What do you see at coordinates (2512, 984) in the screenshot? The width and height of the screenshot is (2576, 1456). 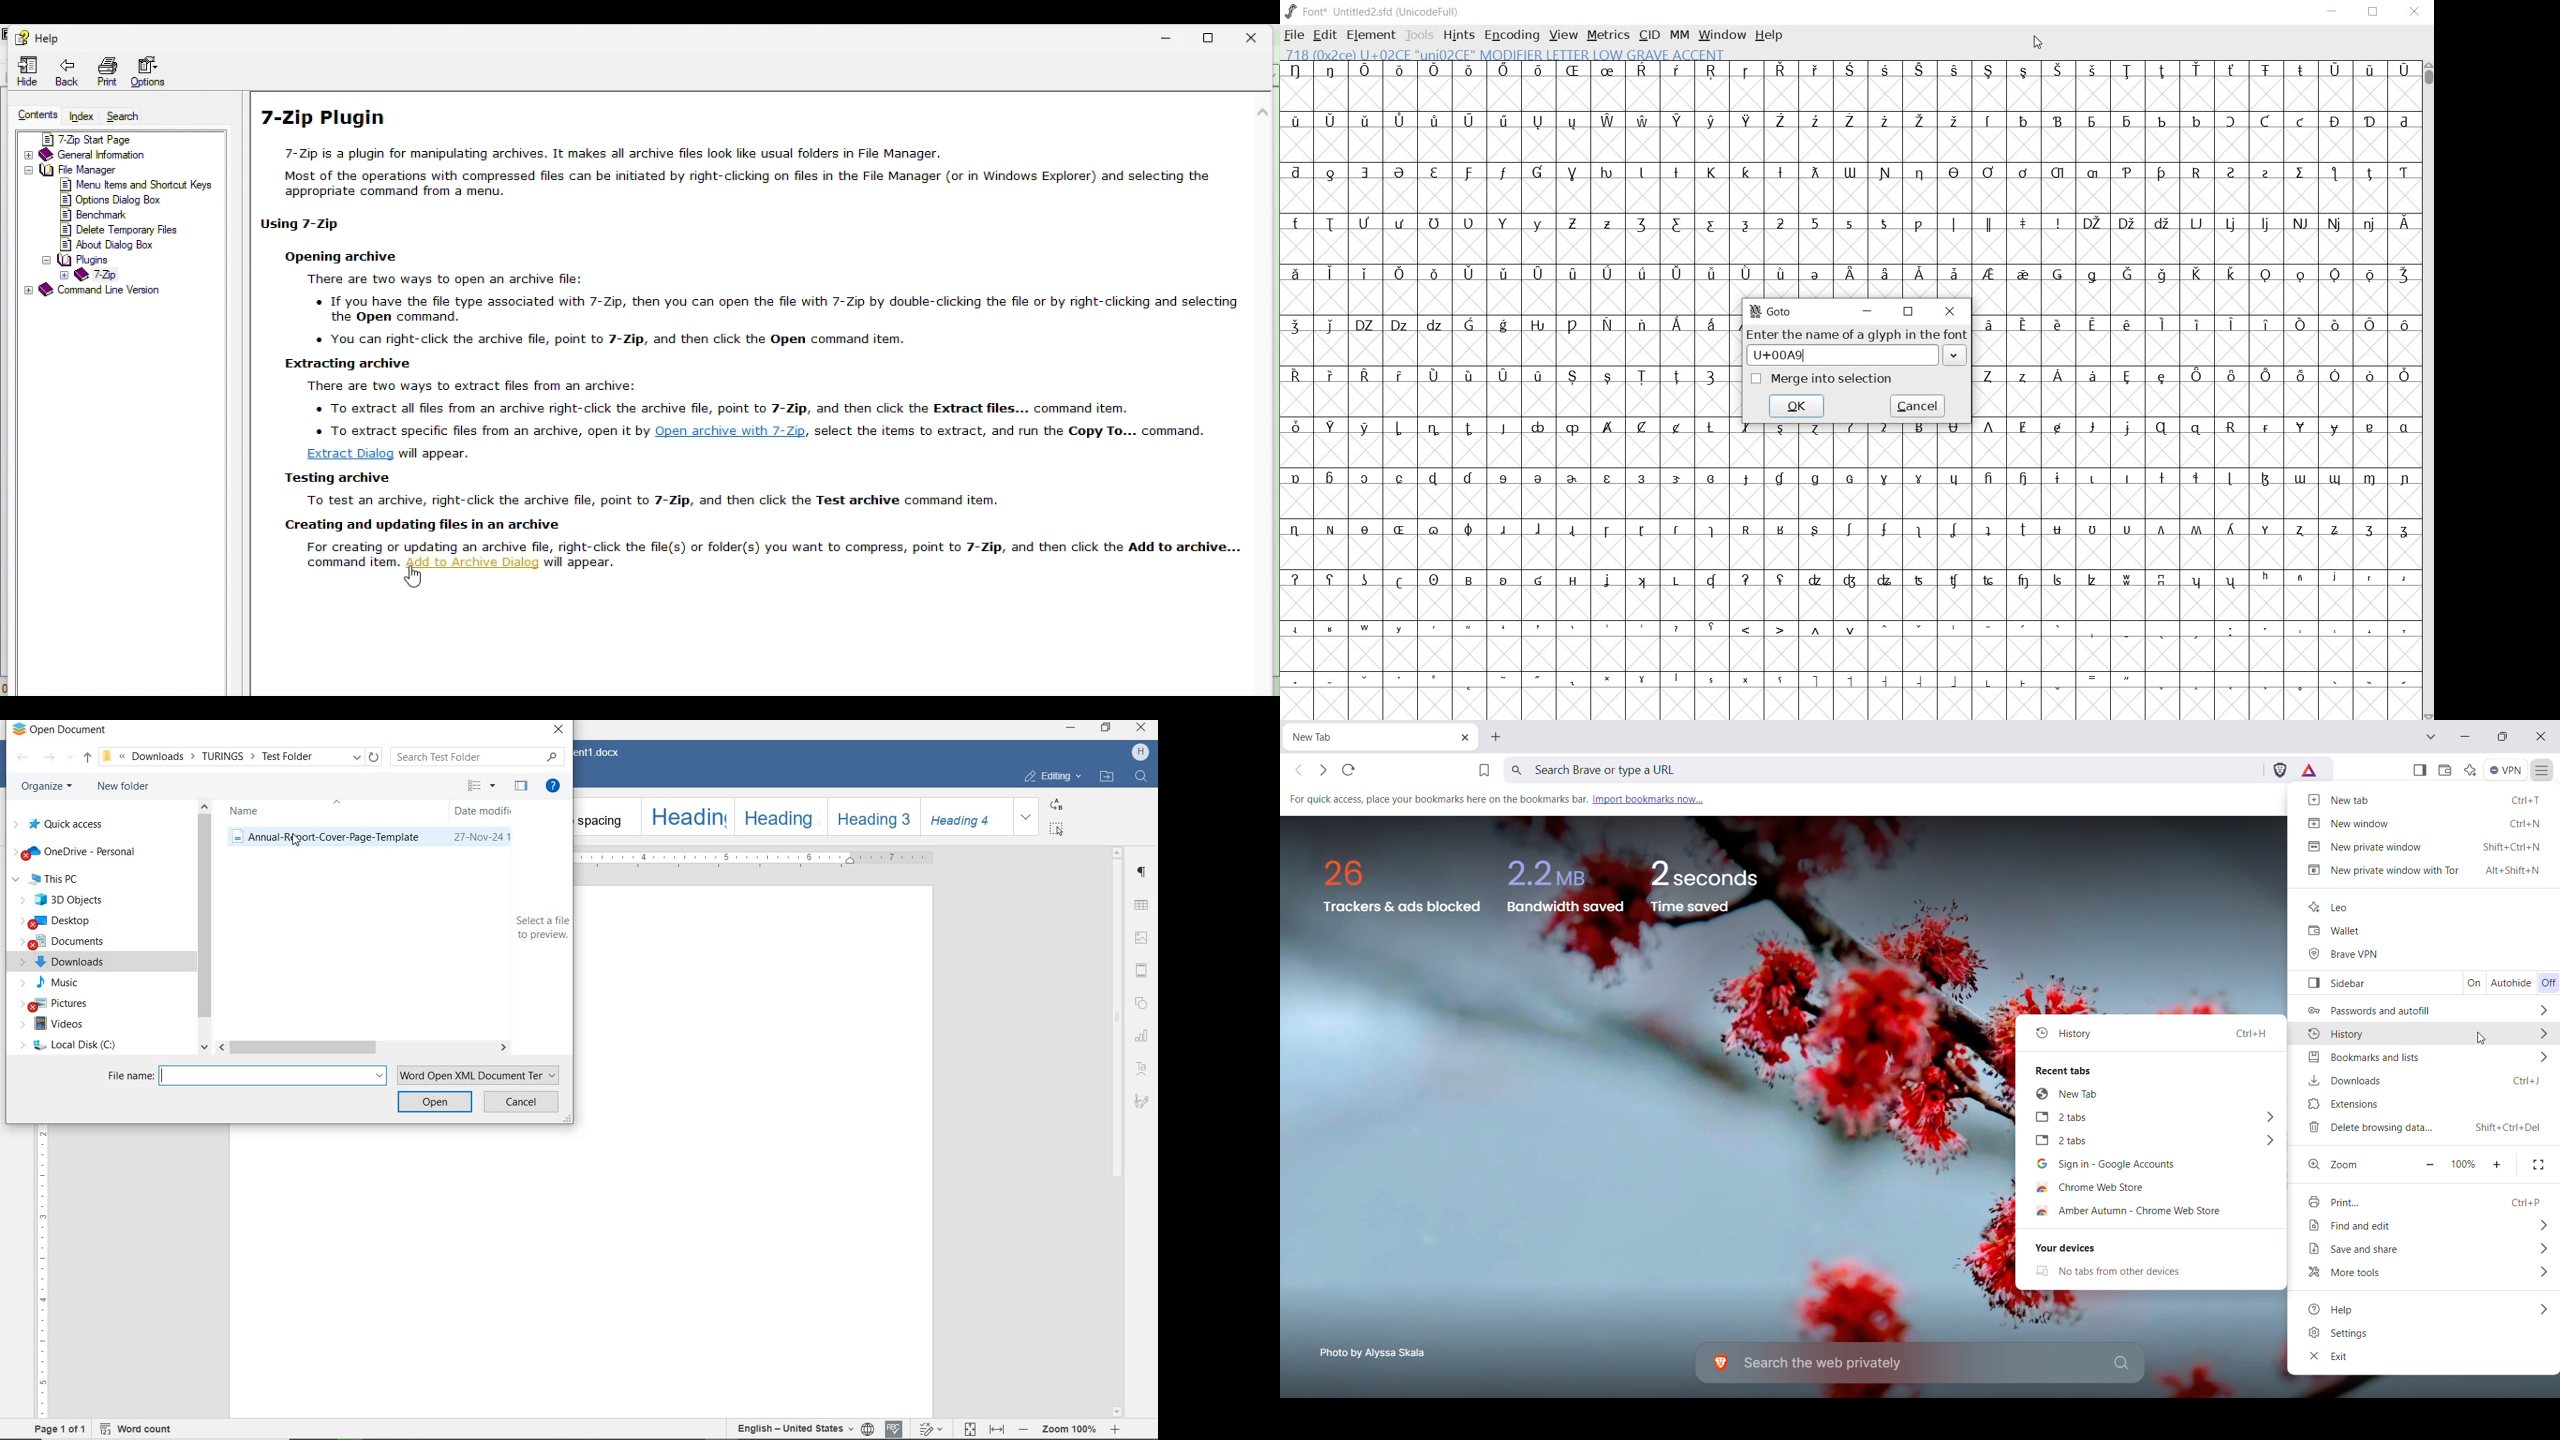 I see `Autohide` at bounding box center [2512, 984].